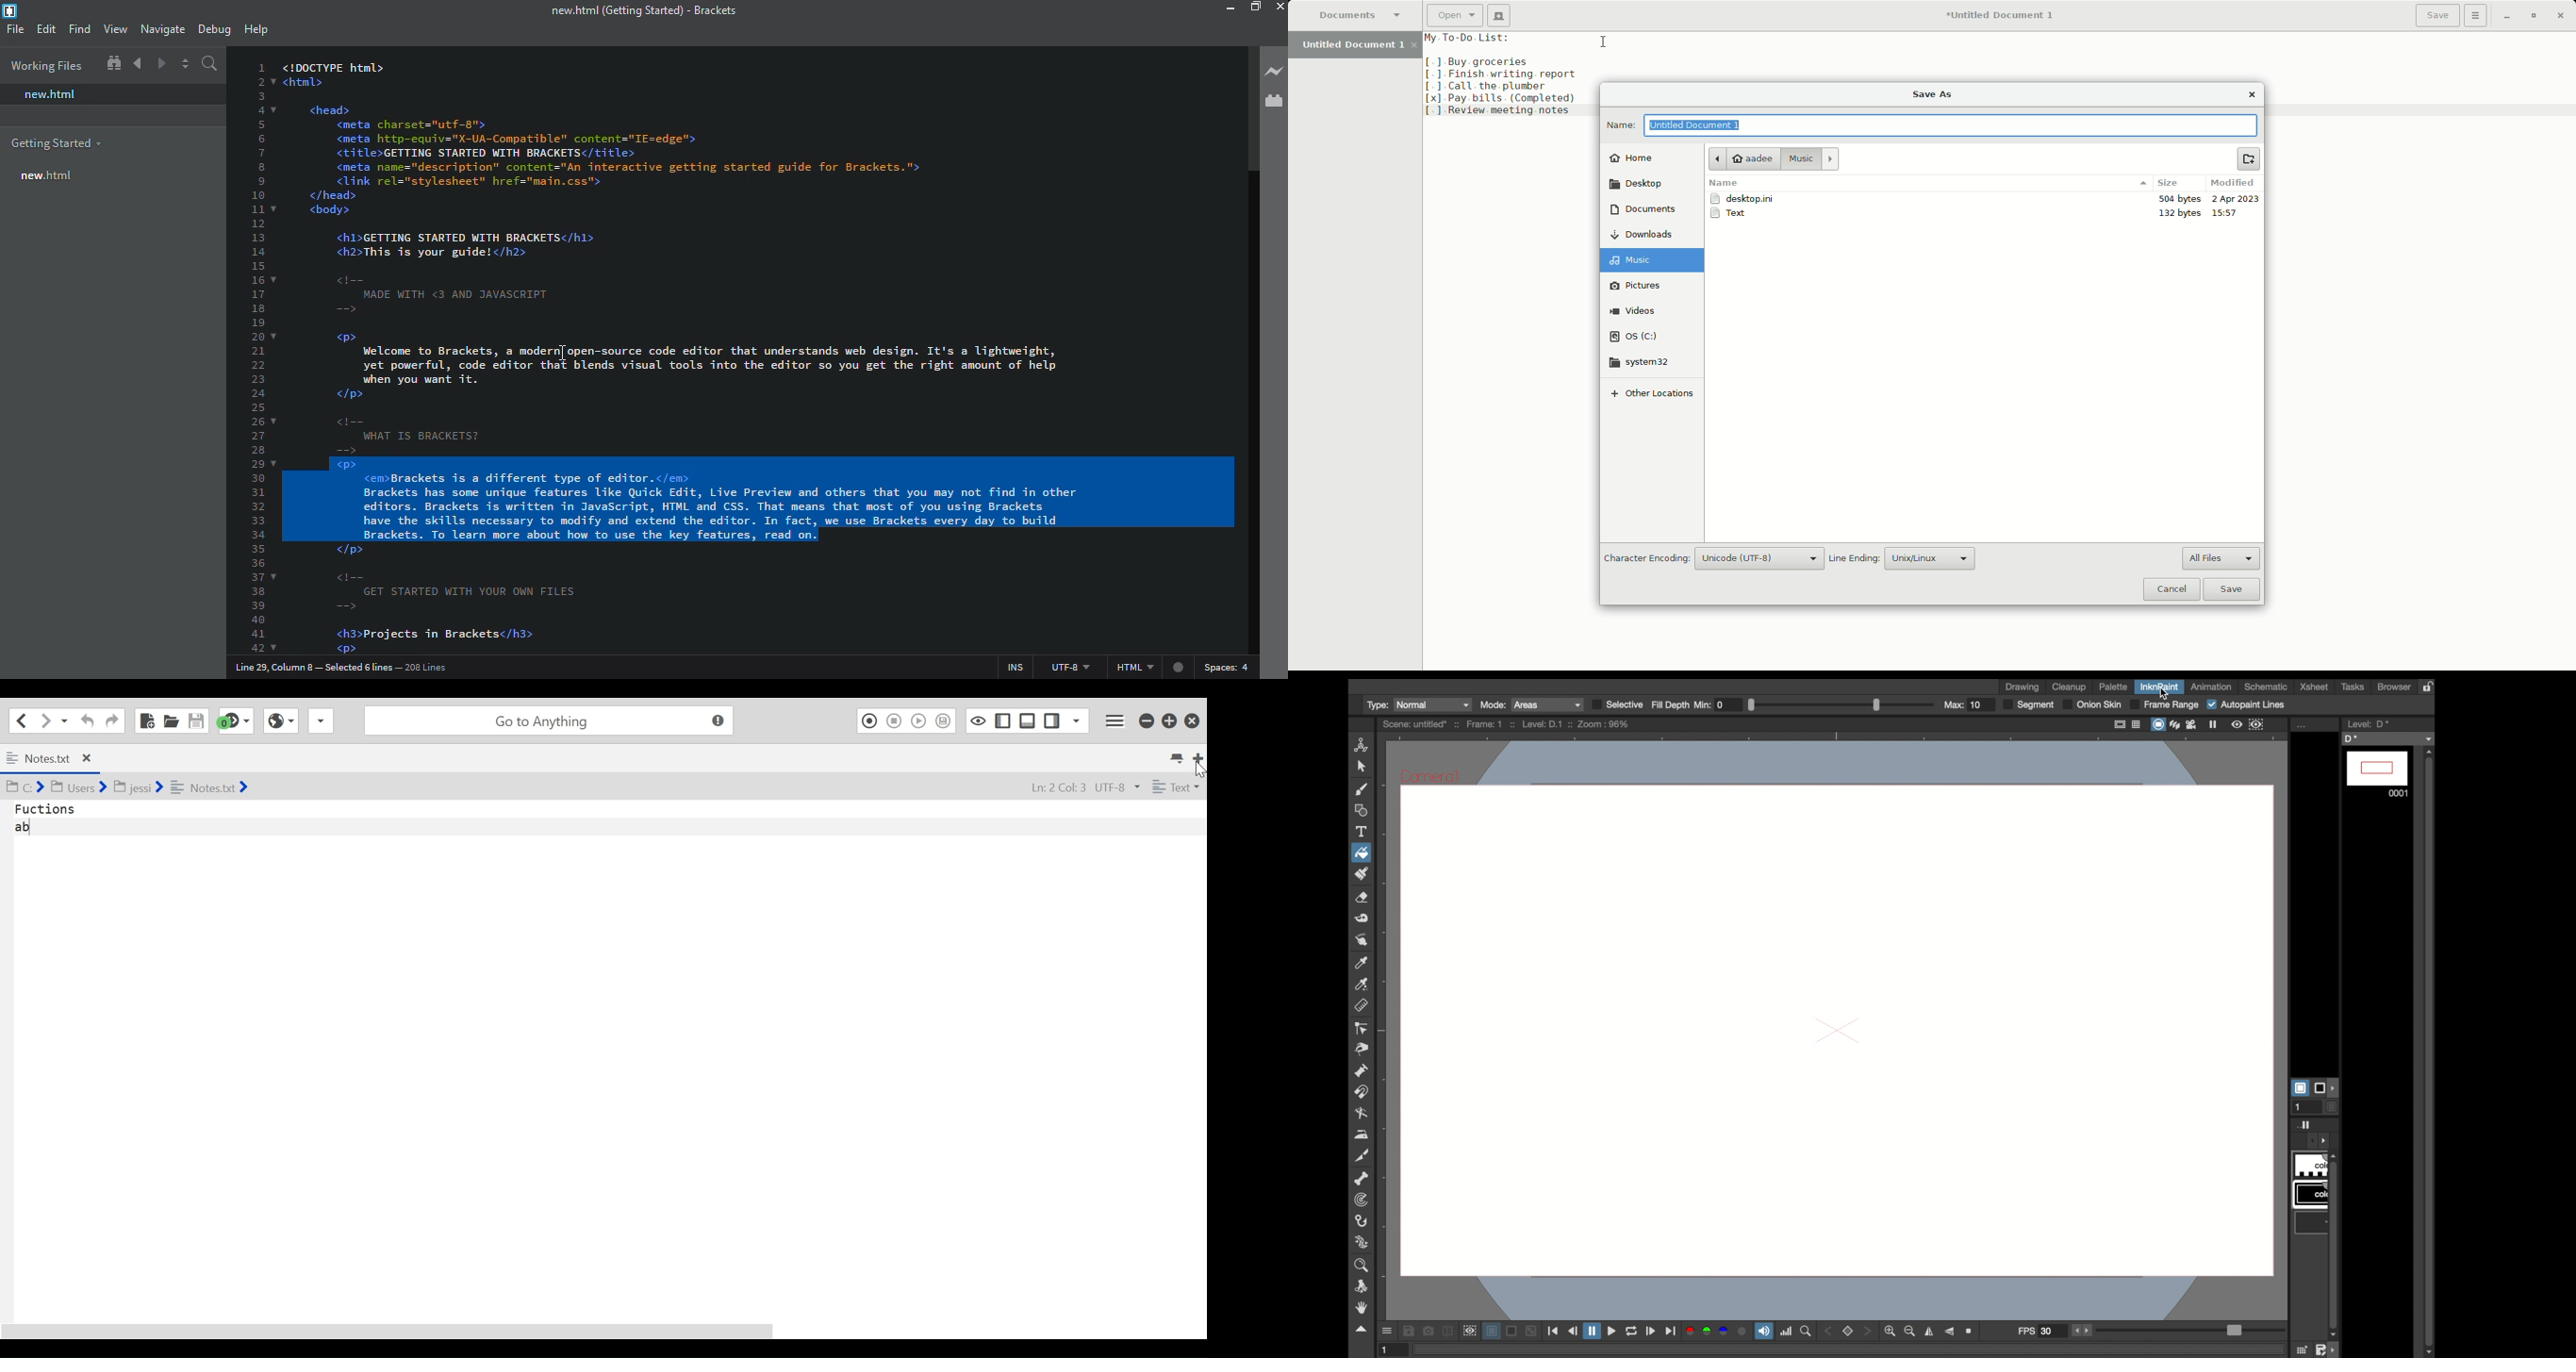 Image resolution: width=2576 pixels, height=1372 pixels. I want to click on type tool, so click(1362, 831).